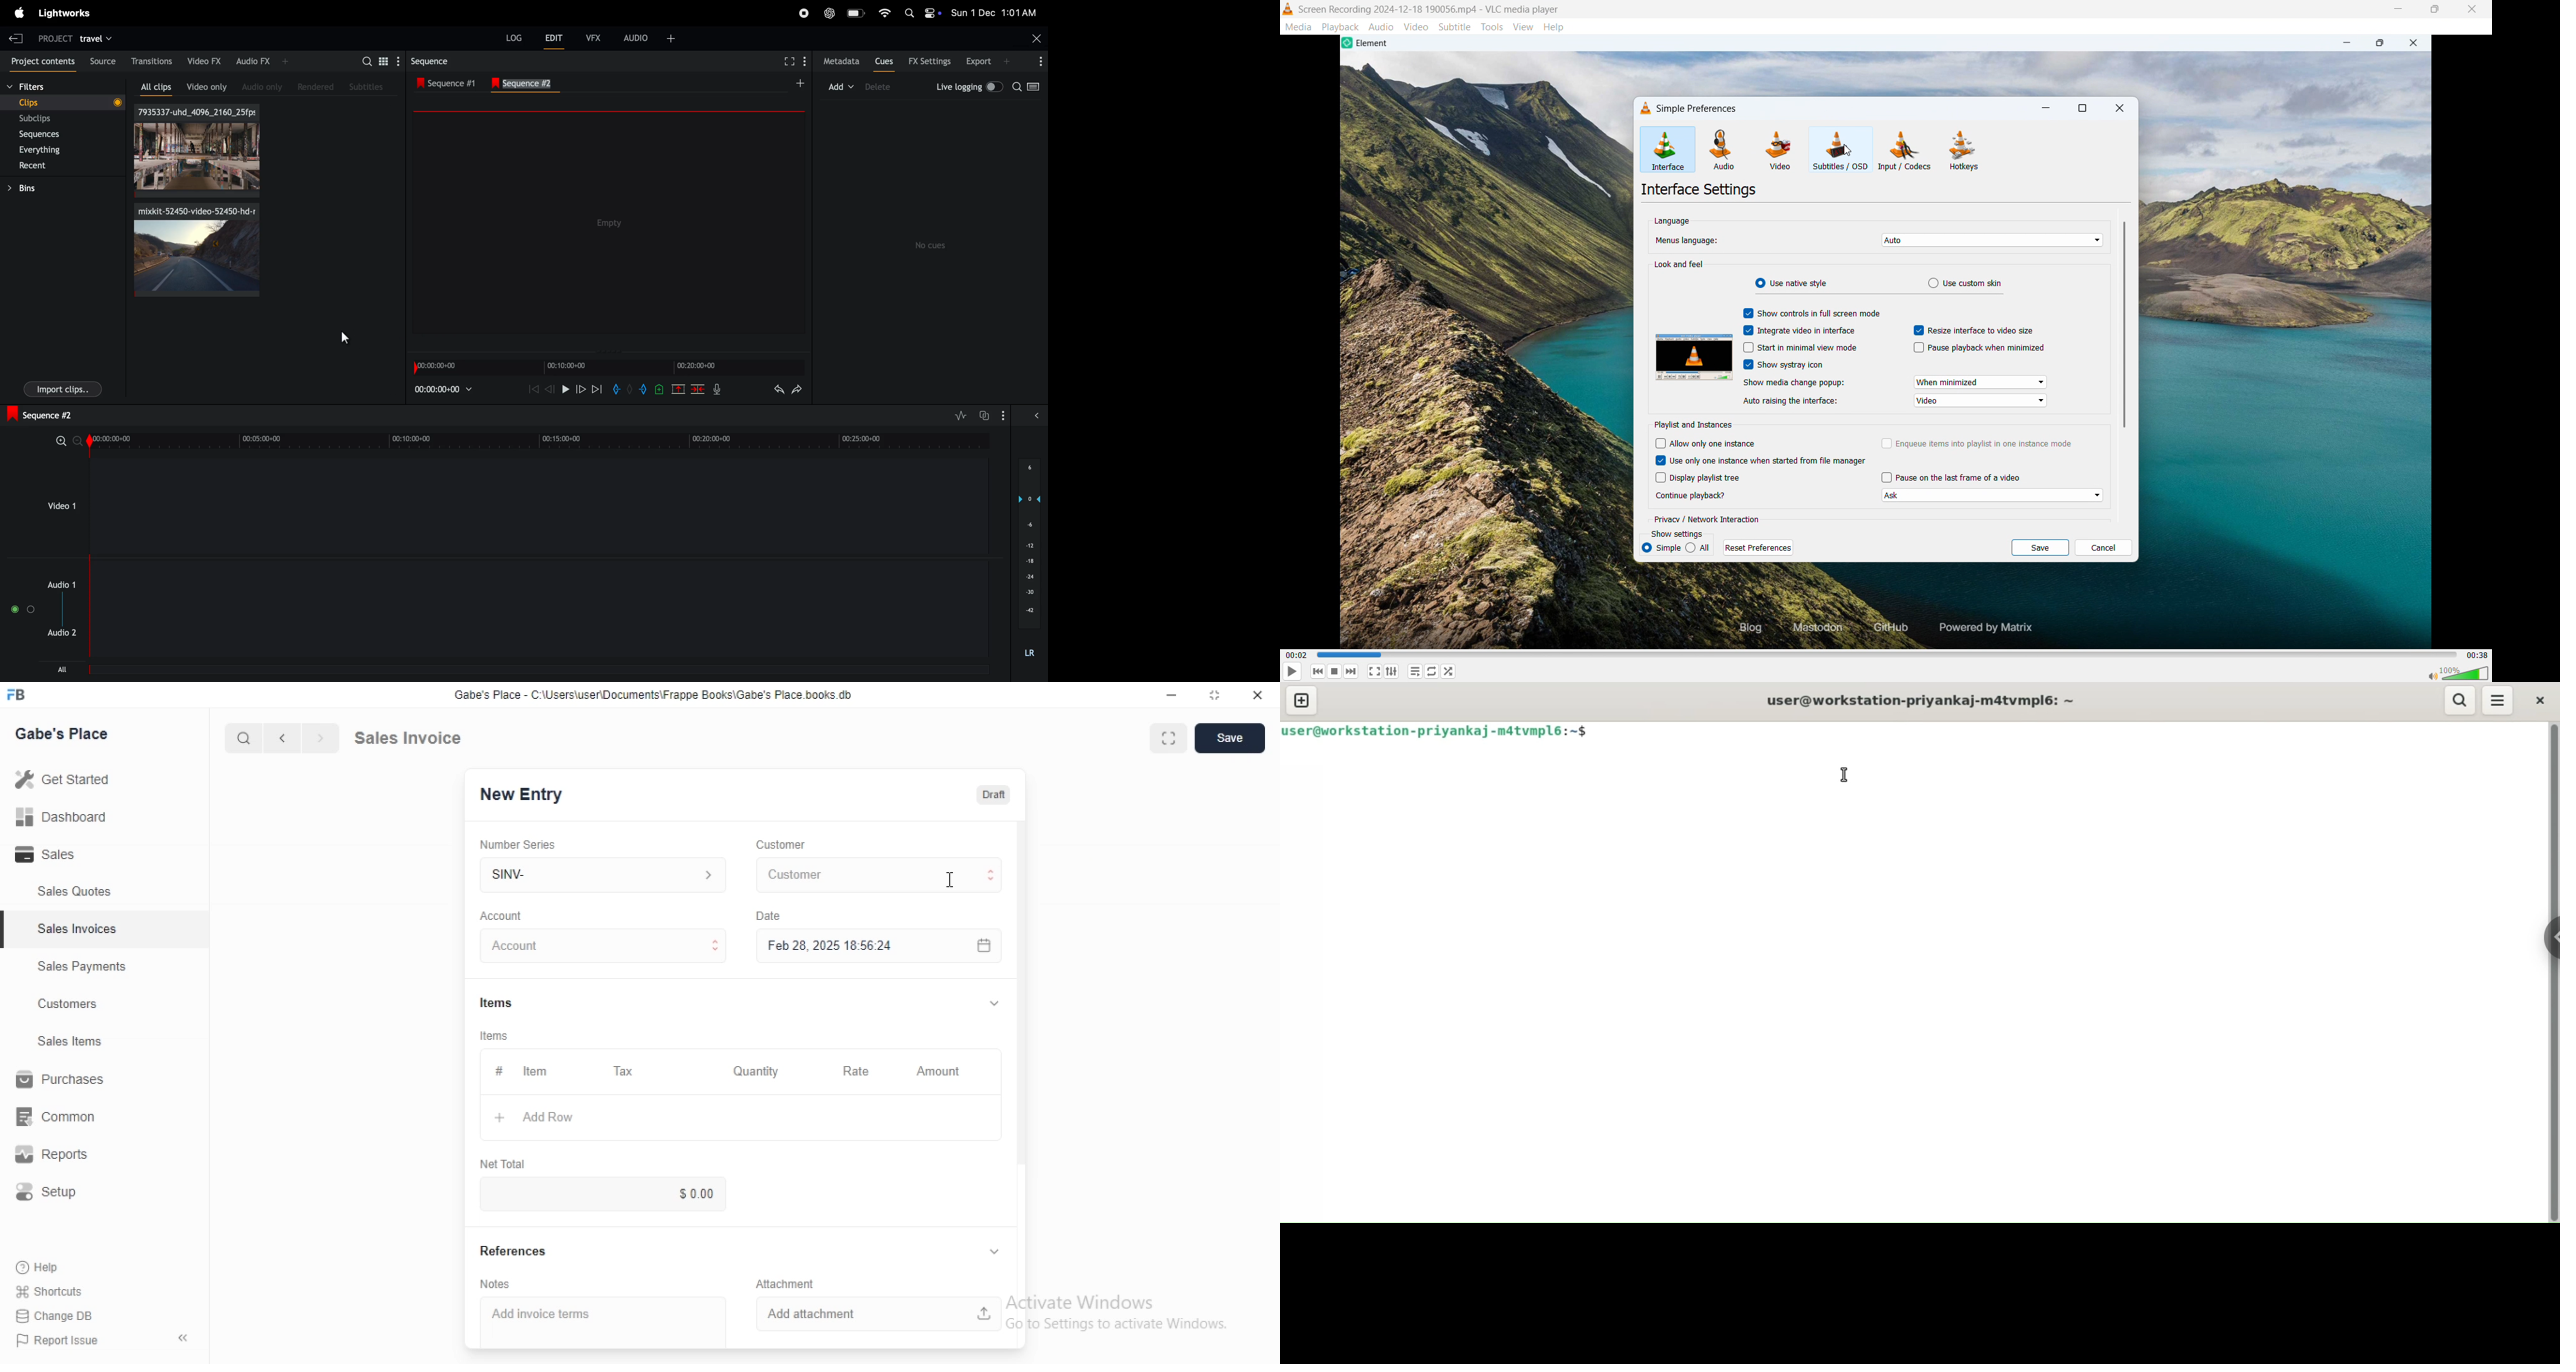 The image size is (2576, 1372). What do you see at coordinates (263, 62) in the screenshot?
I see `audio fx` at bounding box center [263, 62].